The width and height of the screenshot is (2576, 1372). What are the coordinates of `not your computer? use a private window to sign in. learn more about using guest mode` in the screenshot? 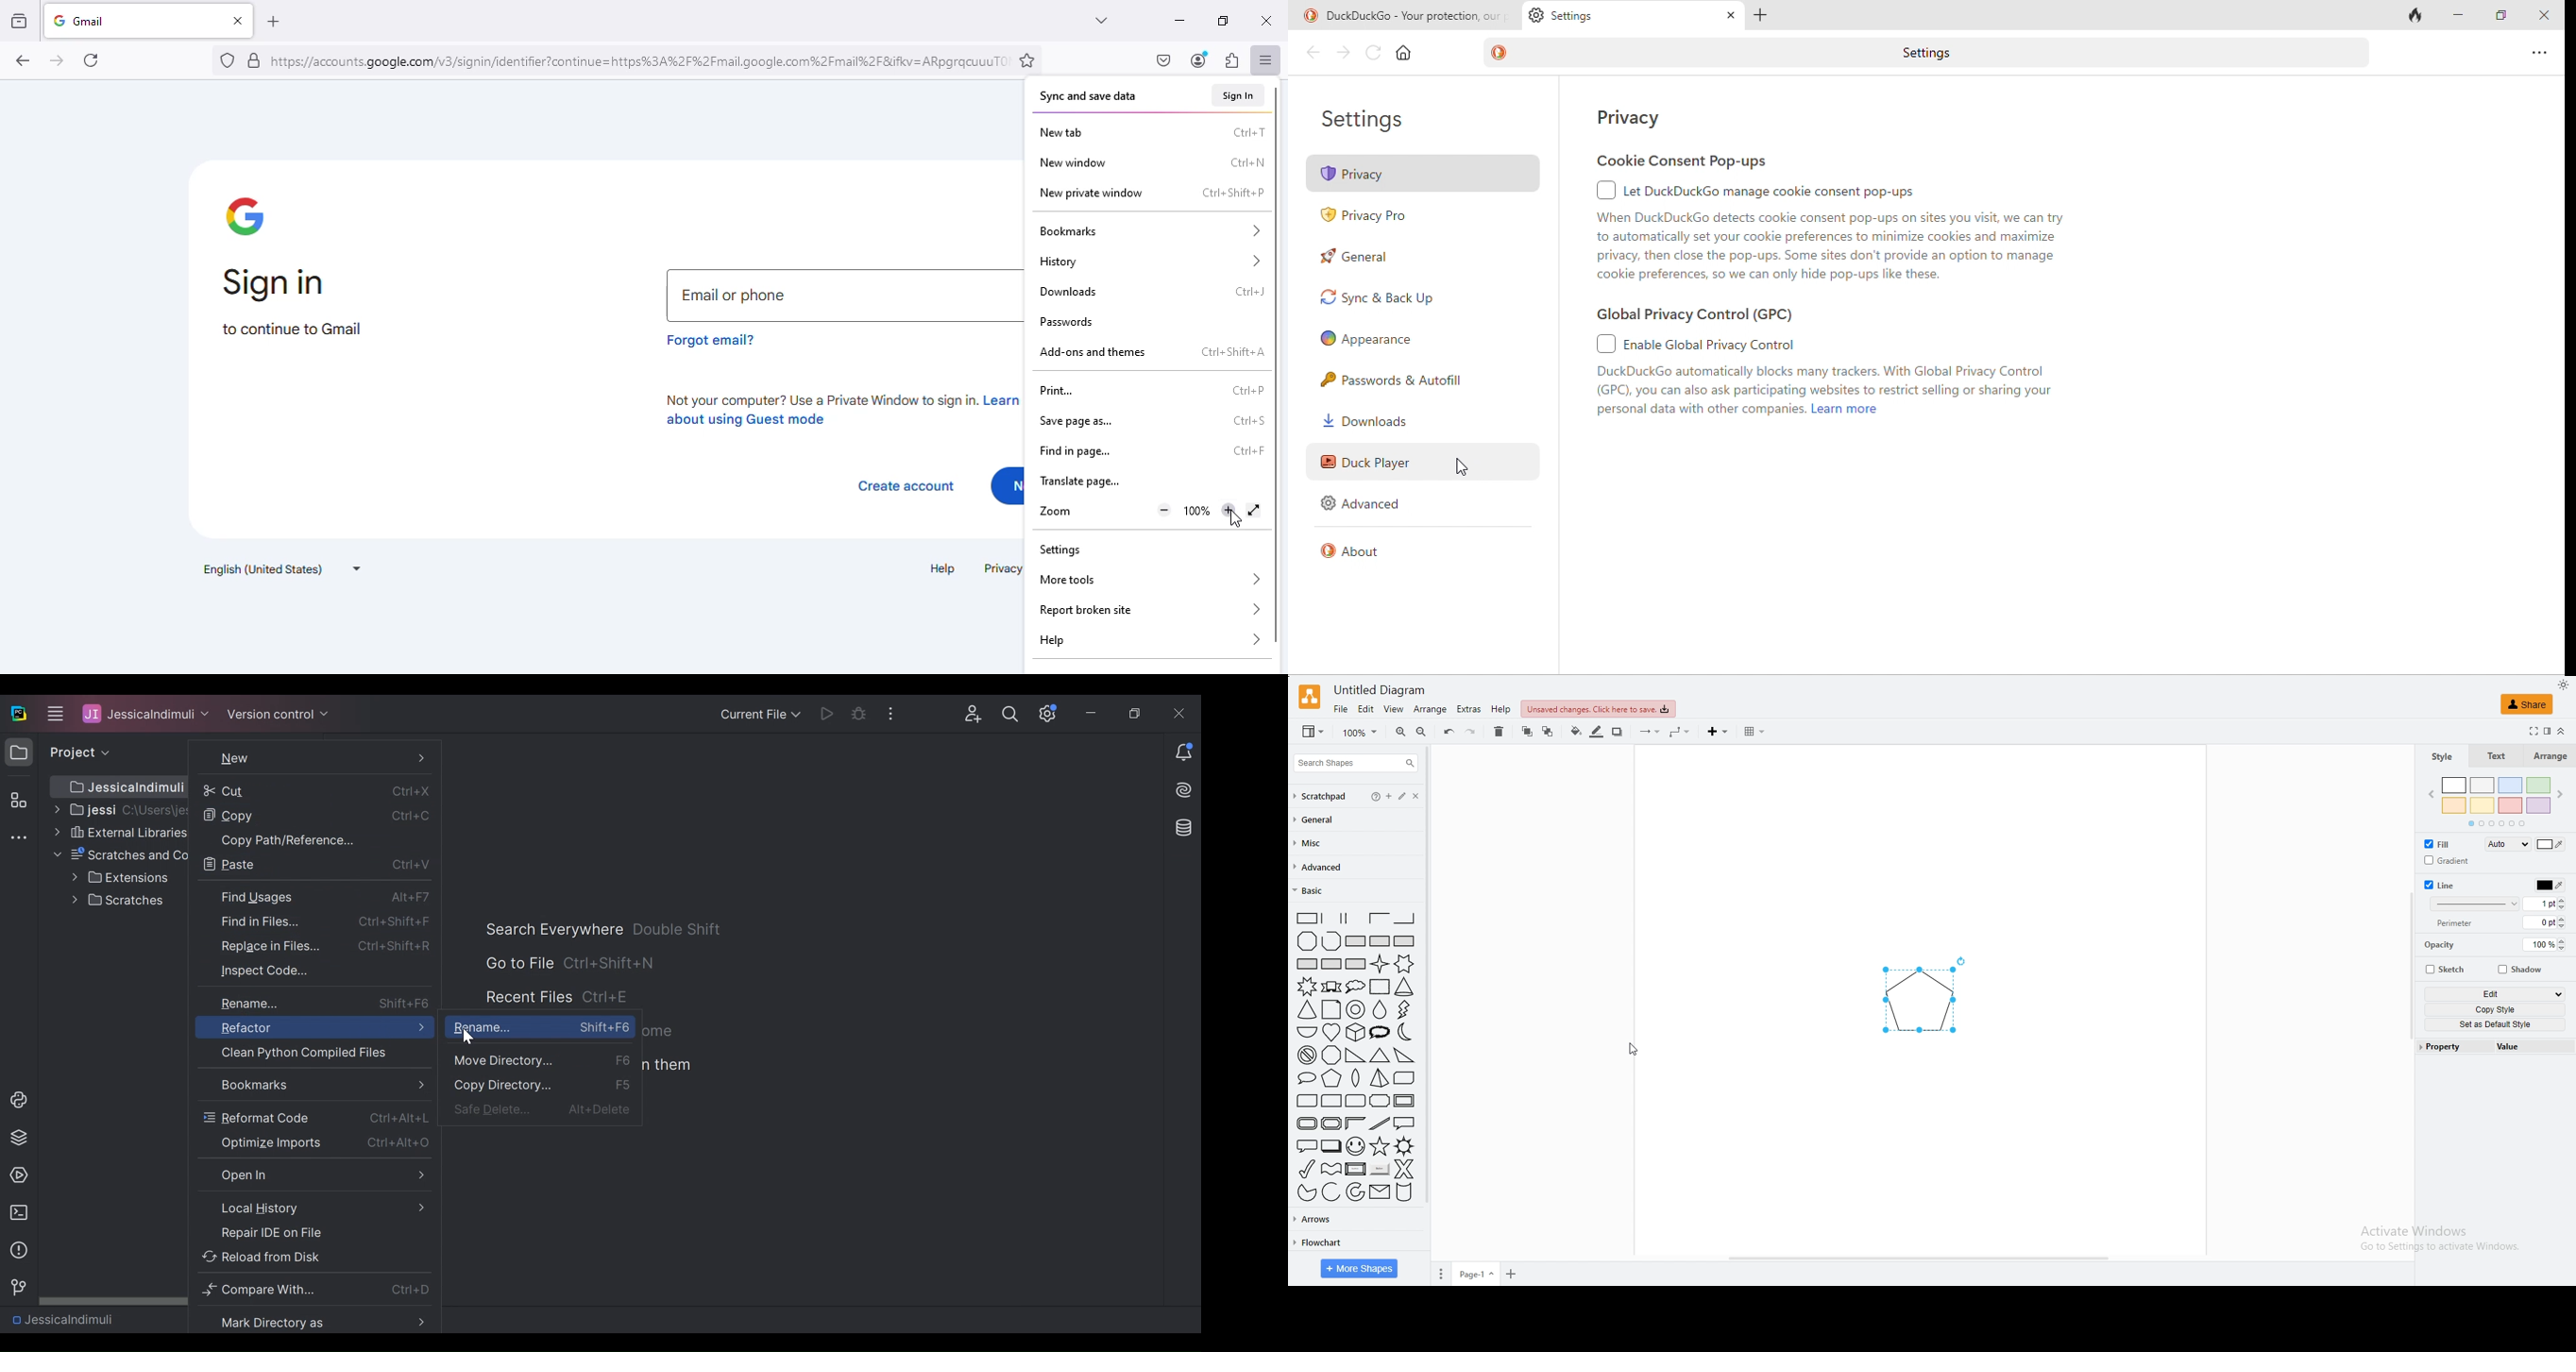 It's located at (840, 410).